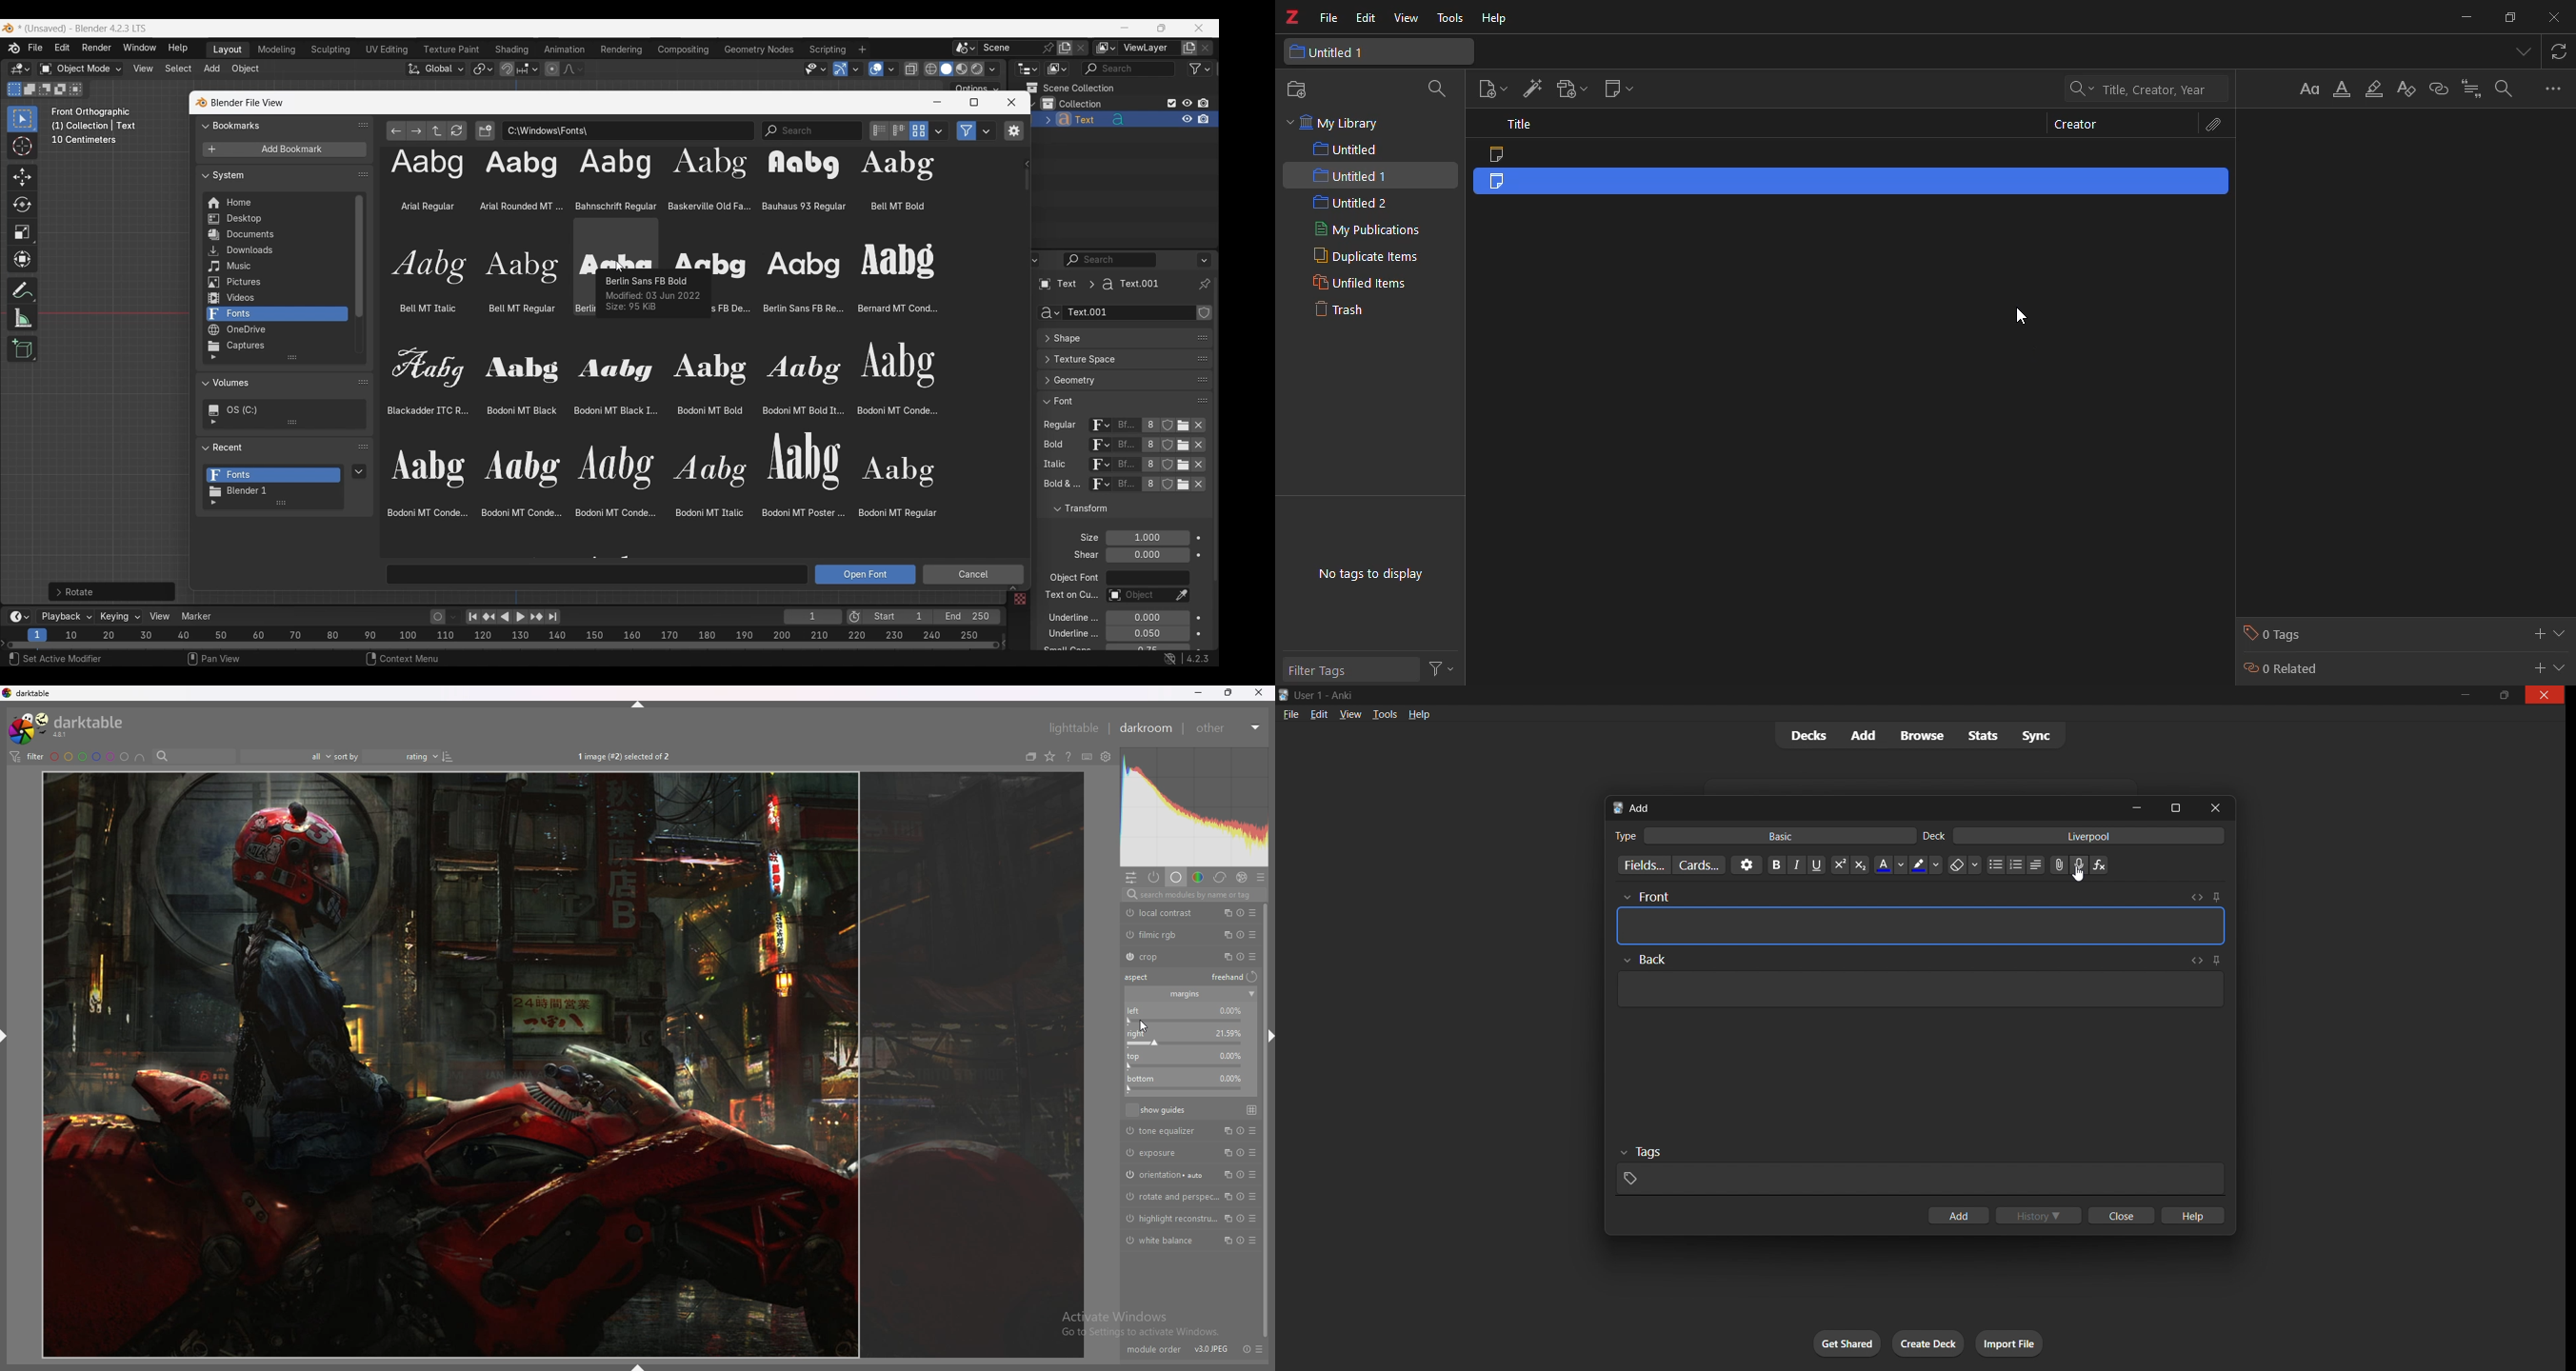 The image size is (2576, 1372). Describe the element at coordinates (1351, 715) in the screenshot. I see `view` at that location.